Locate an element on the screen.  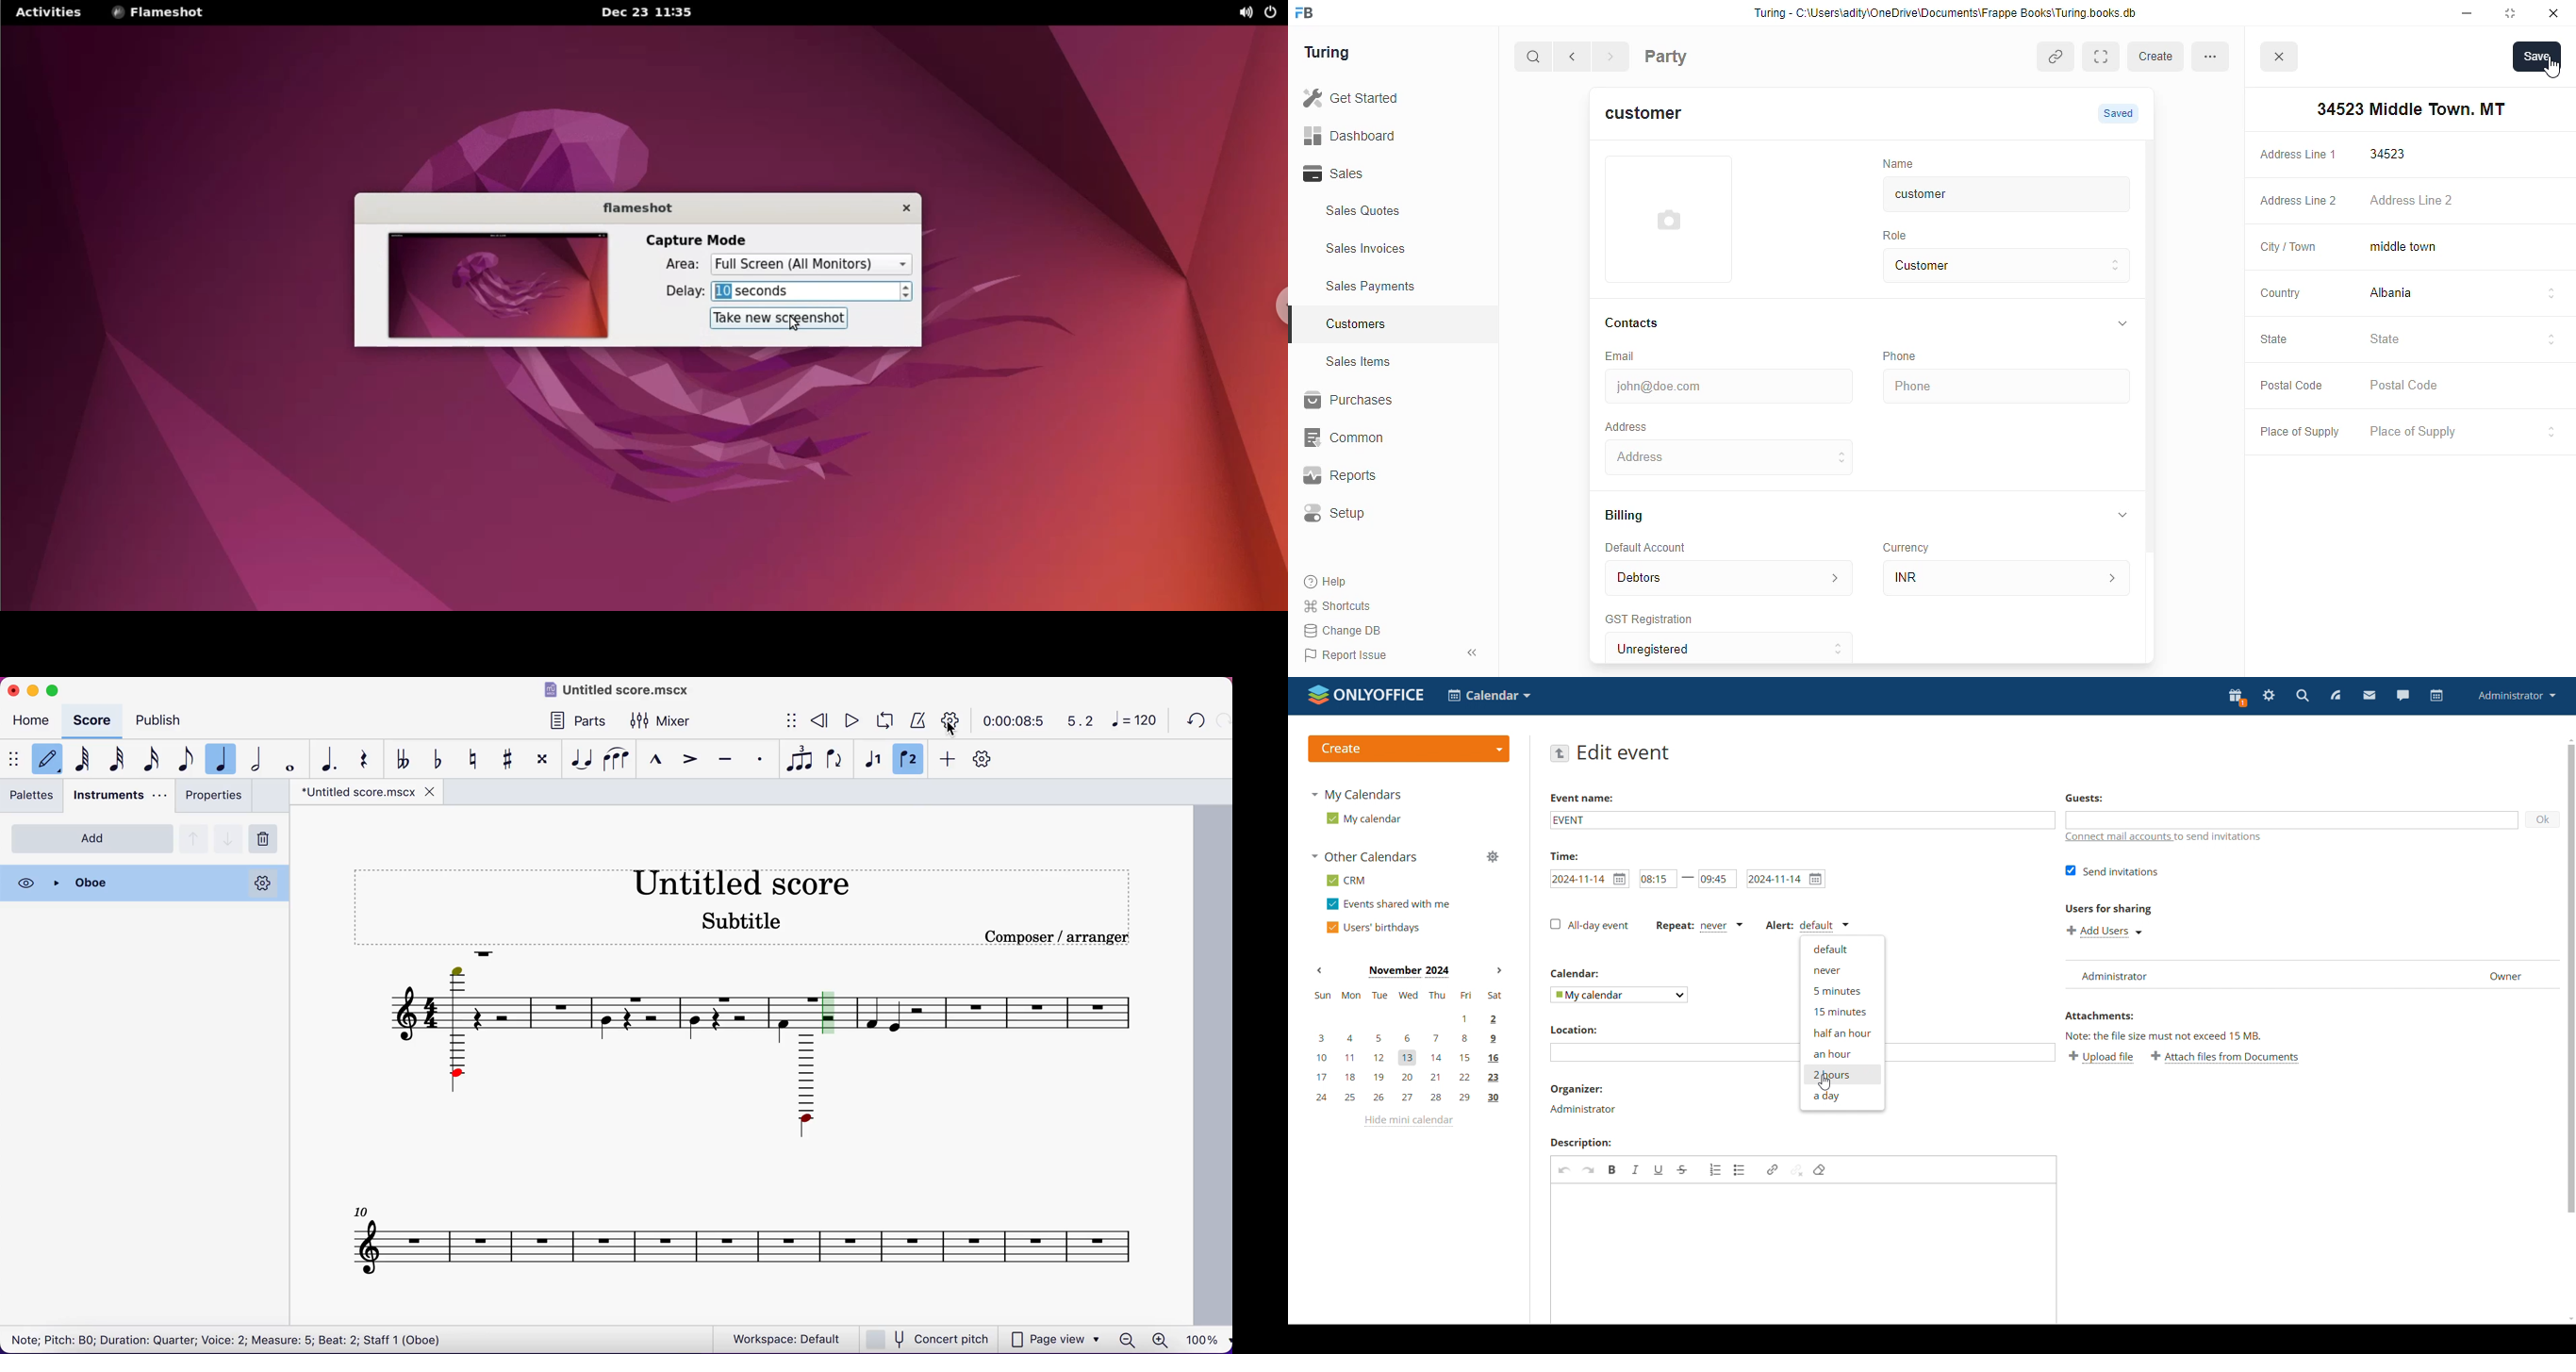
italic is located at coordinates (1636, 1170).